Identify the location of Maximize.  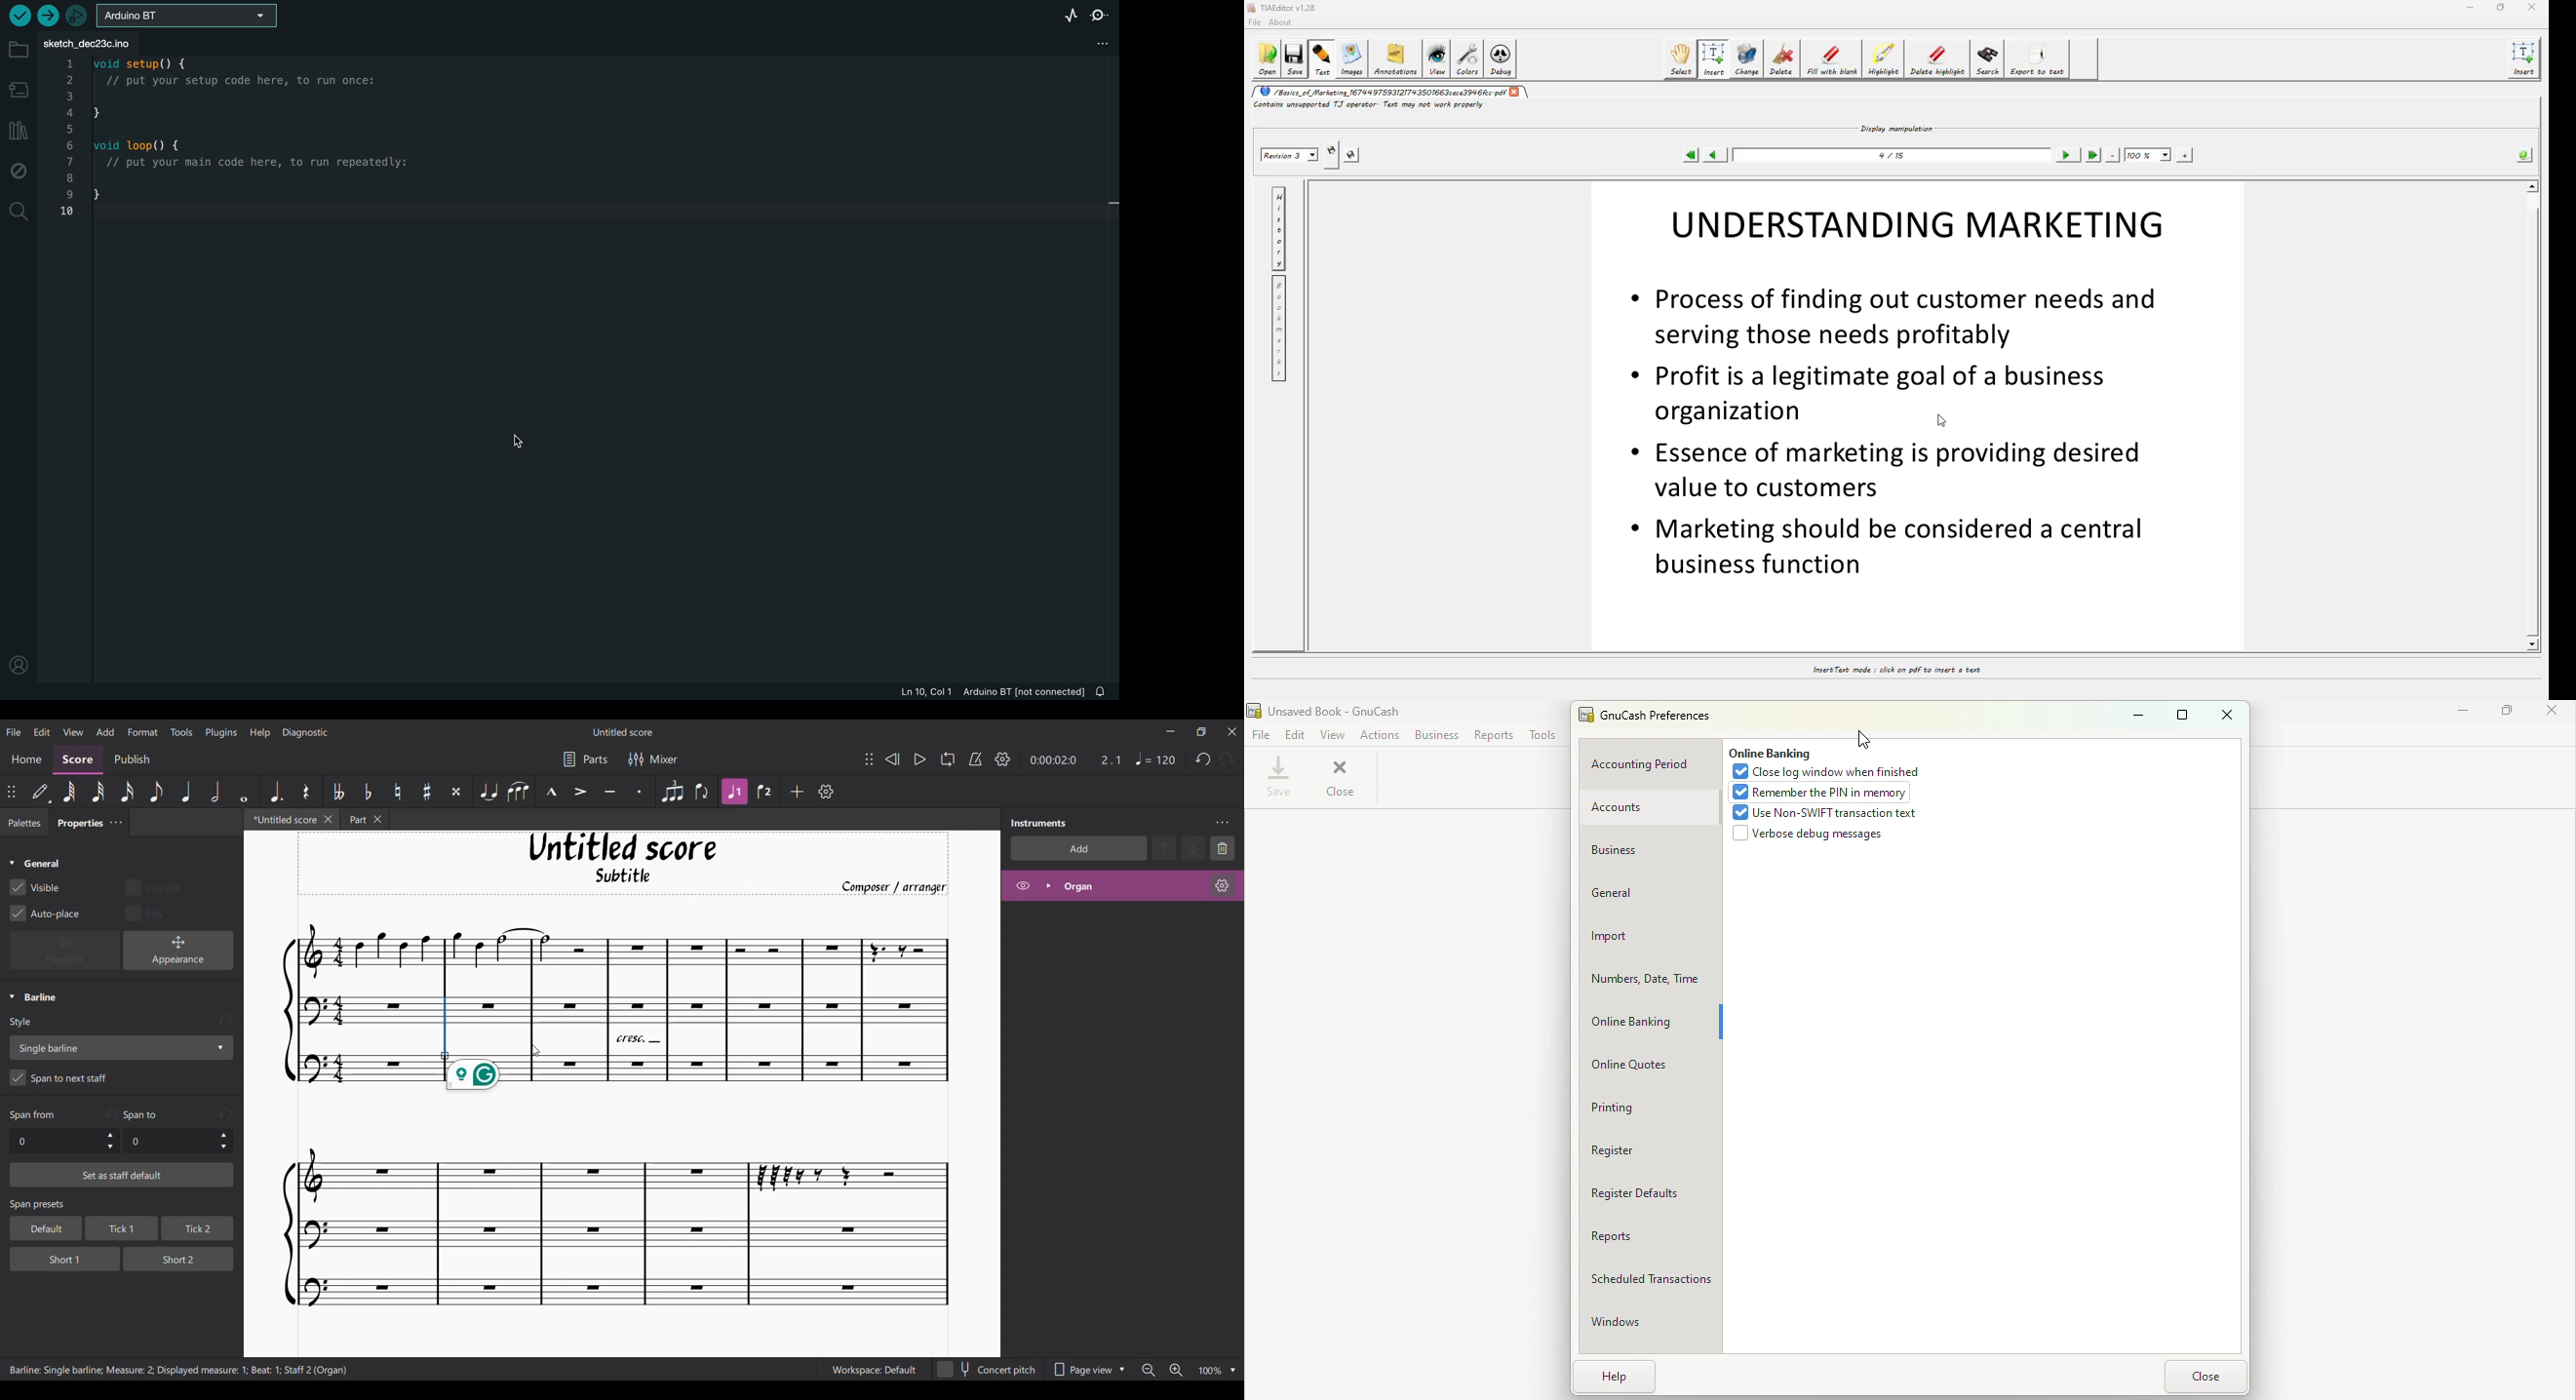
(2177, 715).